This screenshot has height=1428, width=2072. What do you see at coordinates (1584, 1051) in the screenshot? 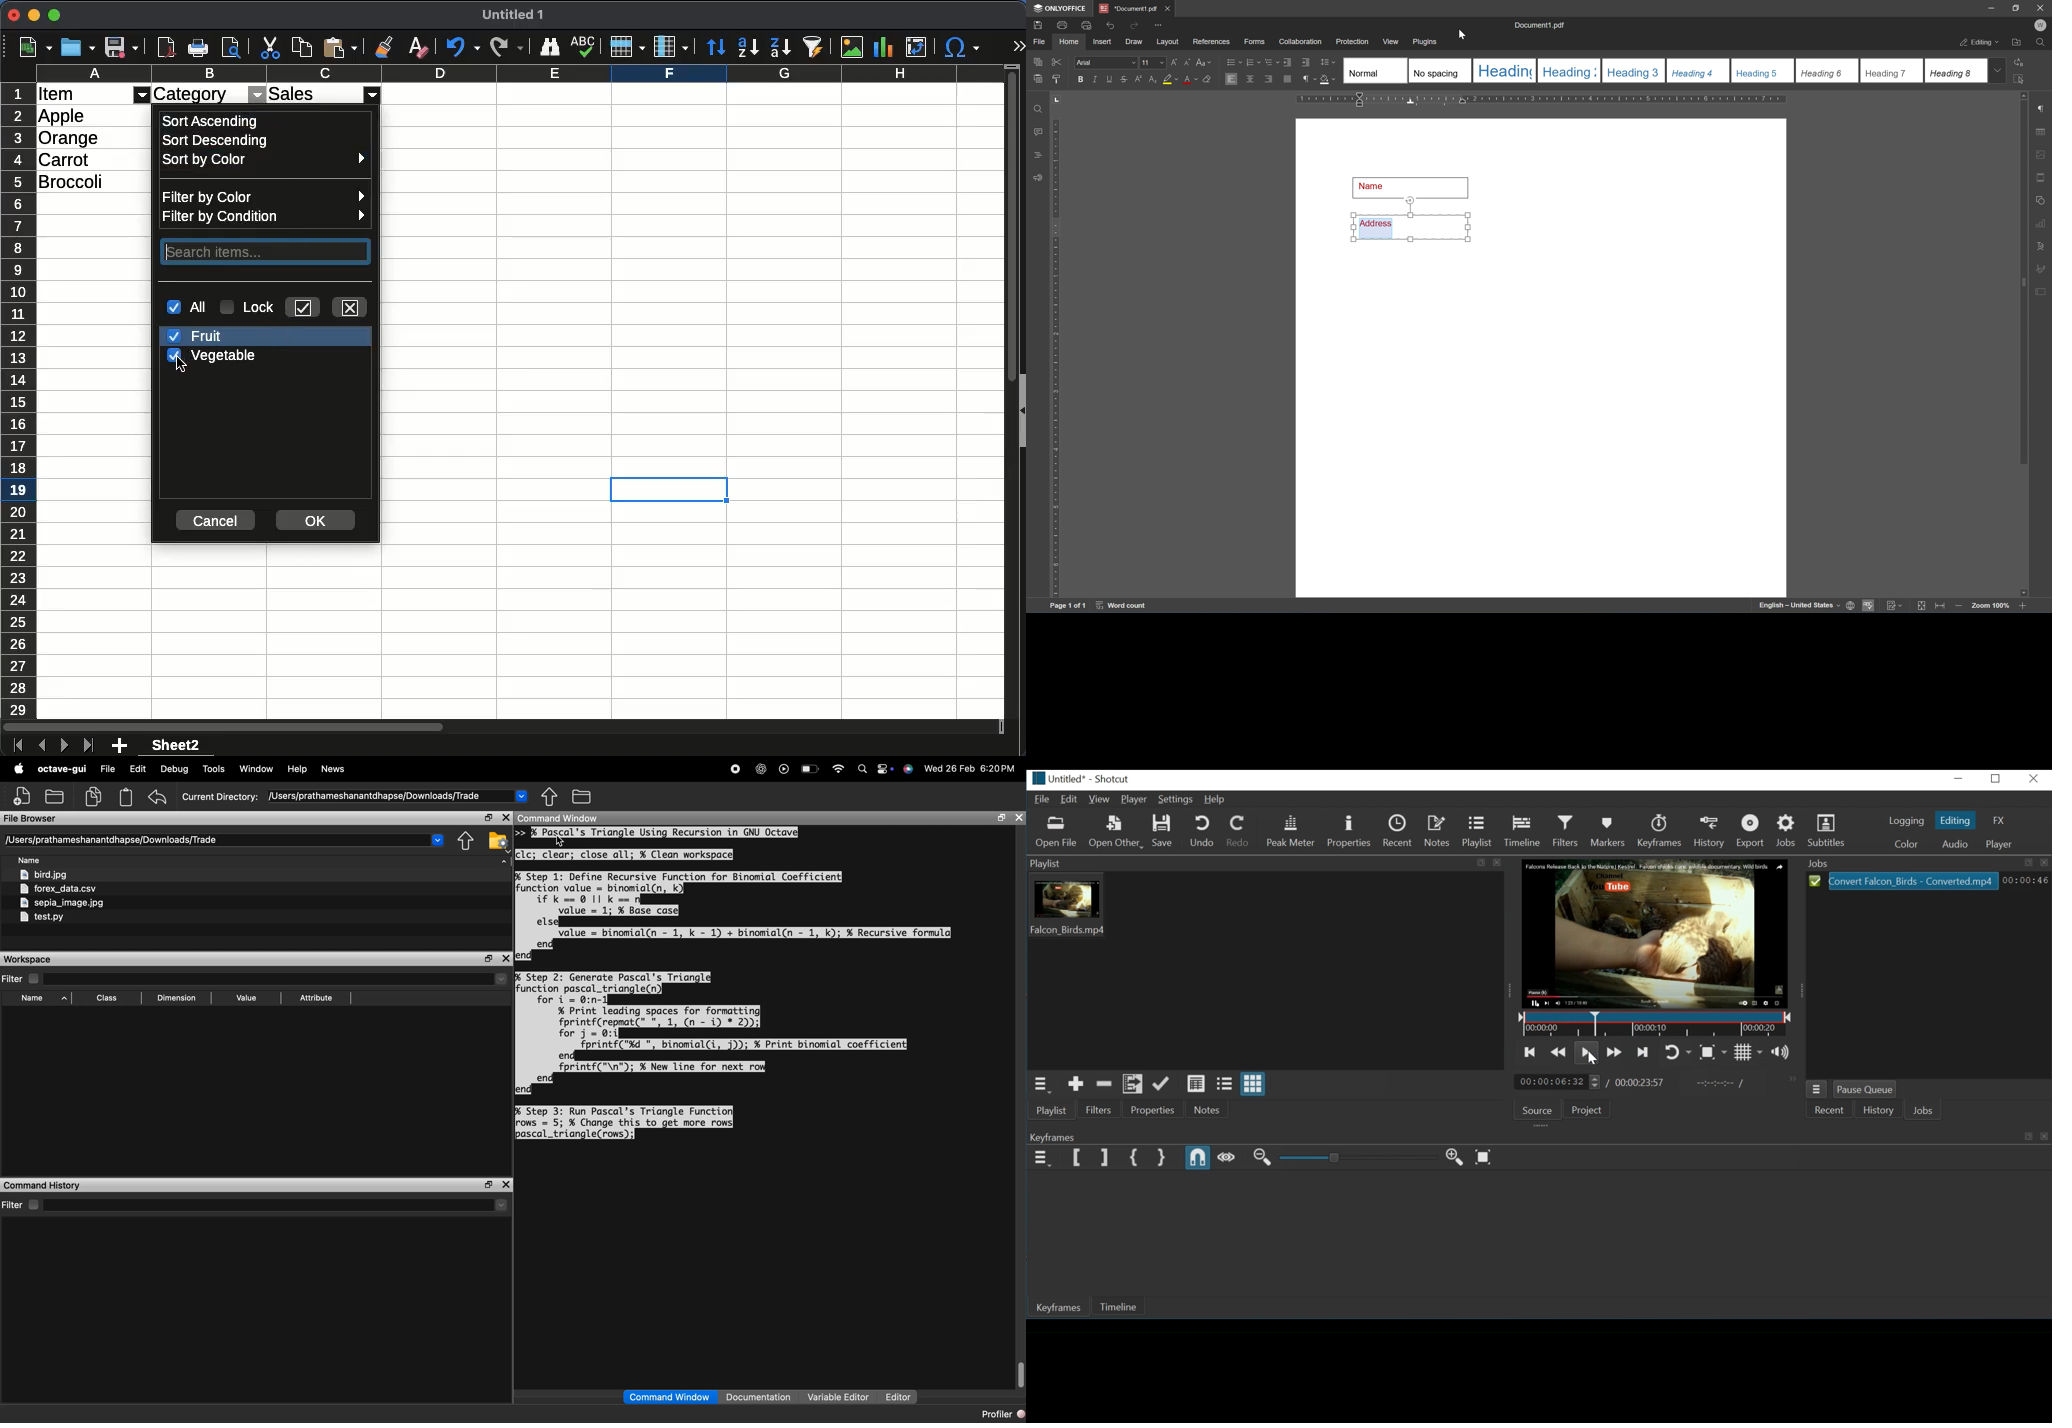
I see `Toggle play or pause (space)` at bounding box center [1584, 1051].